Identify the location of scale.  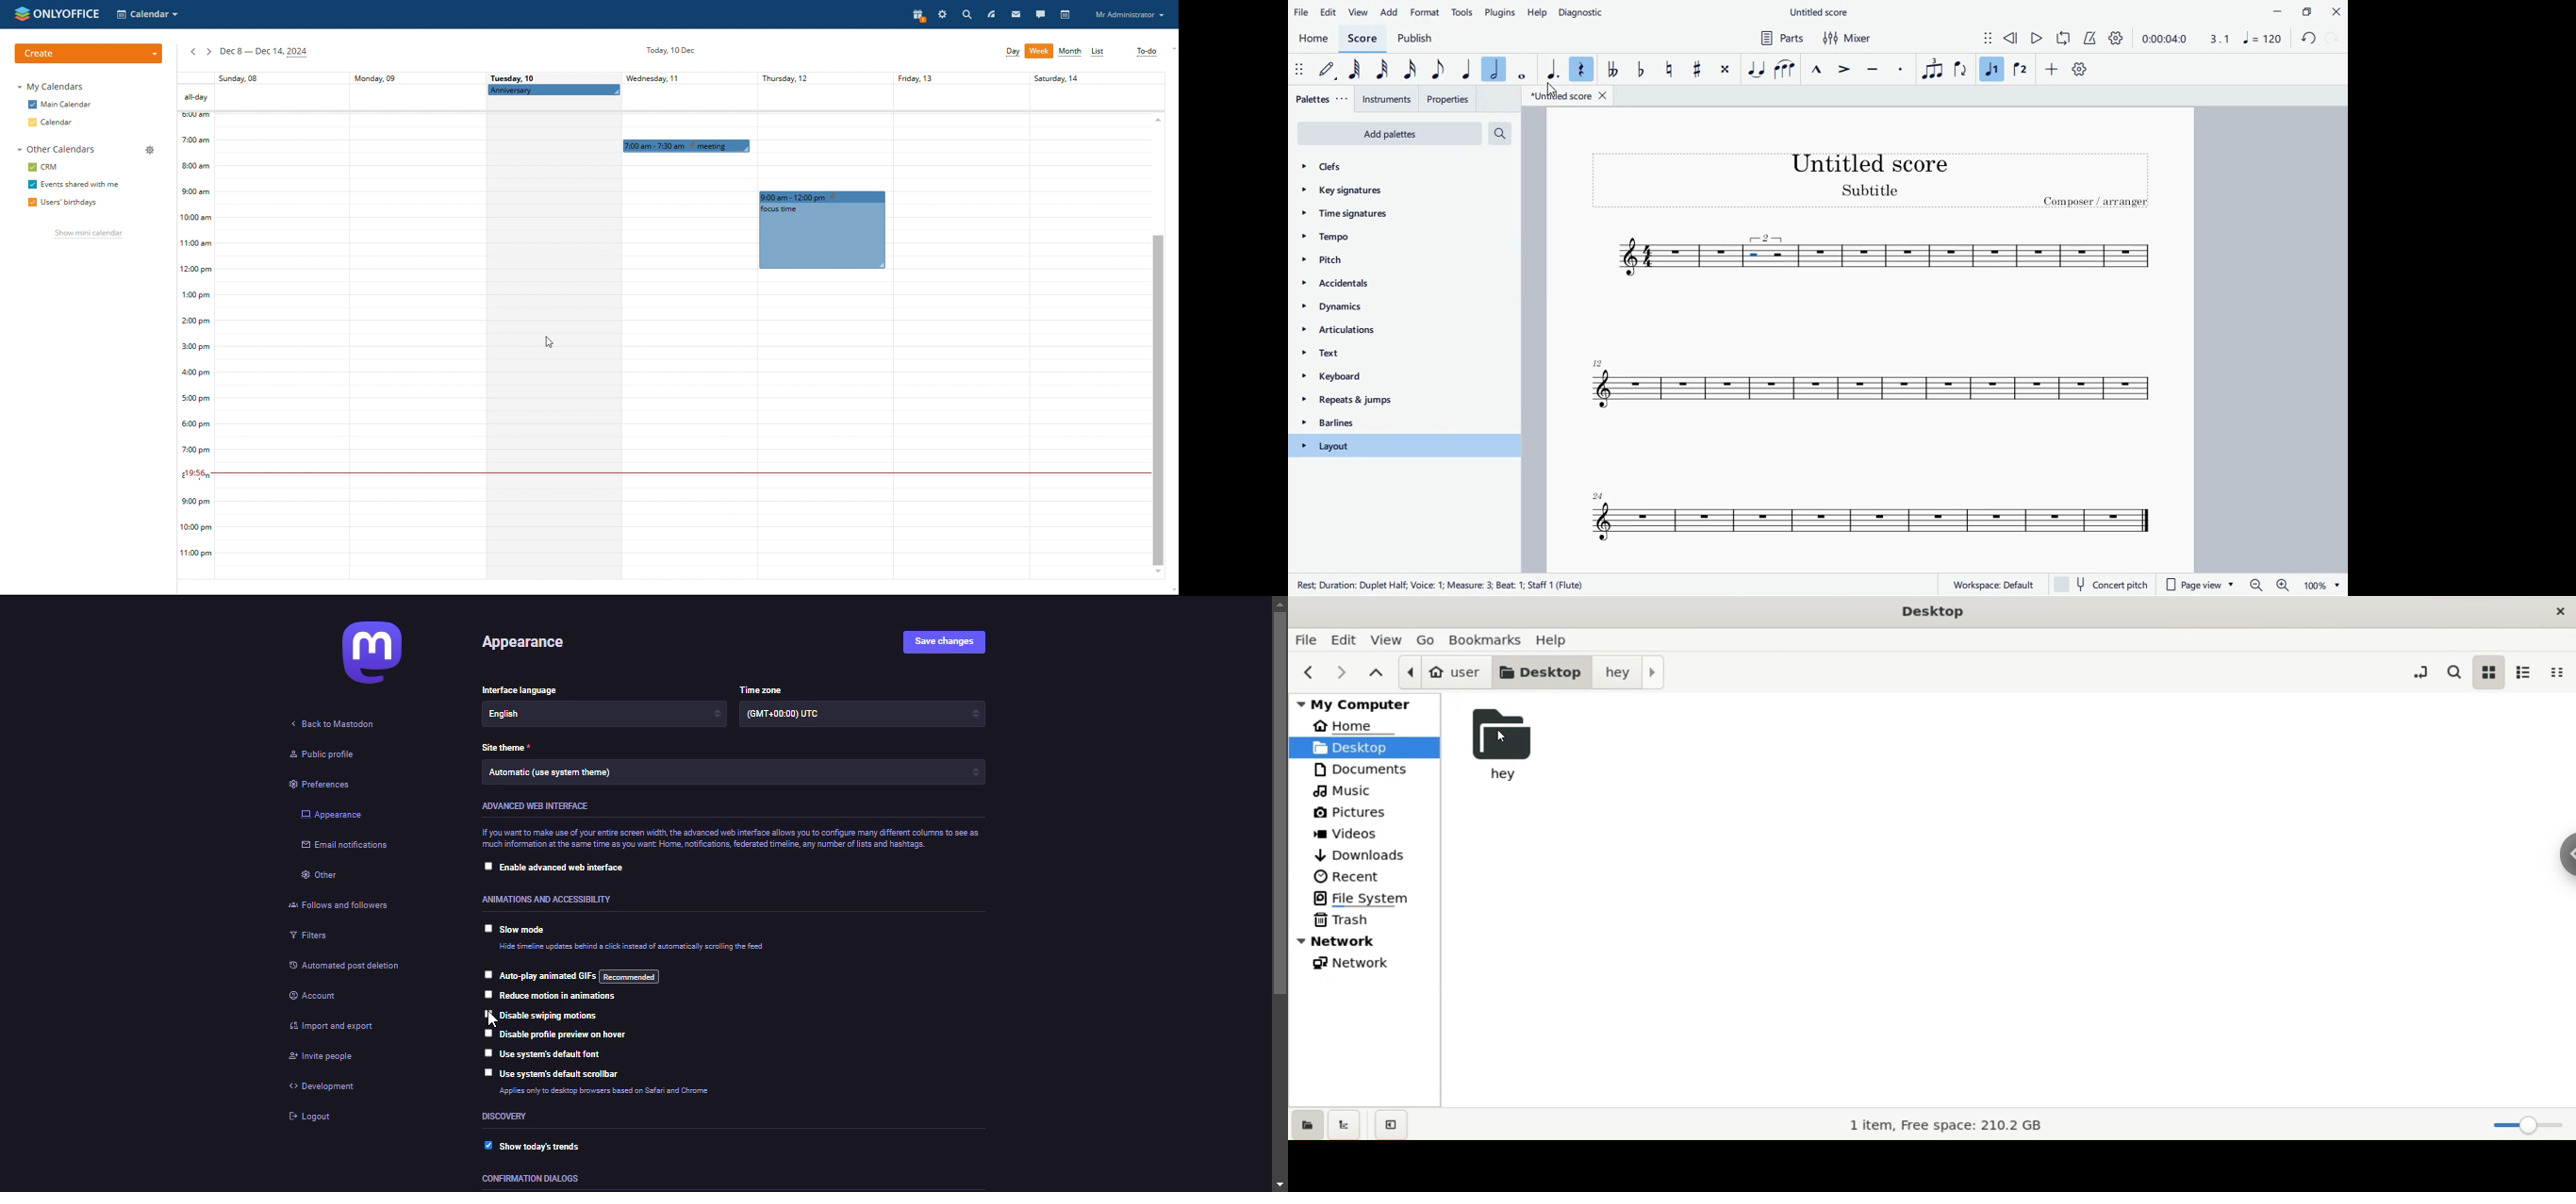
(2241, 38).